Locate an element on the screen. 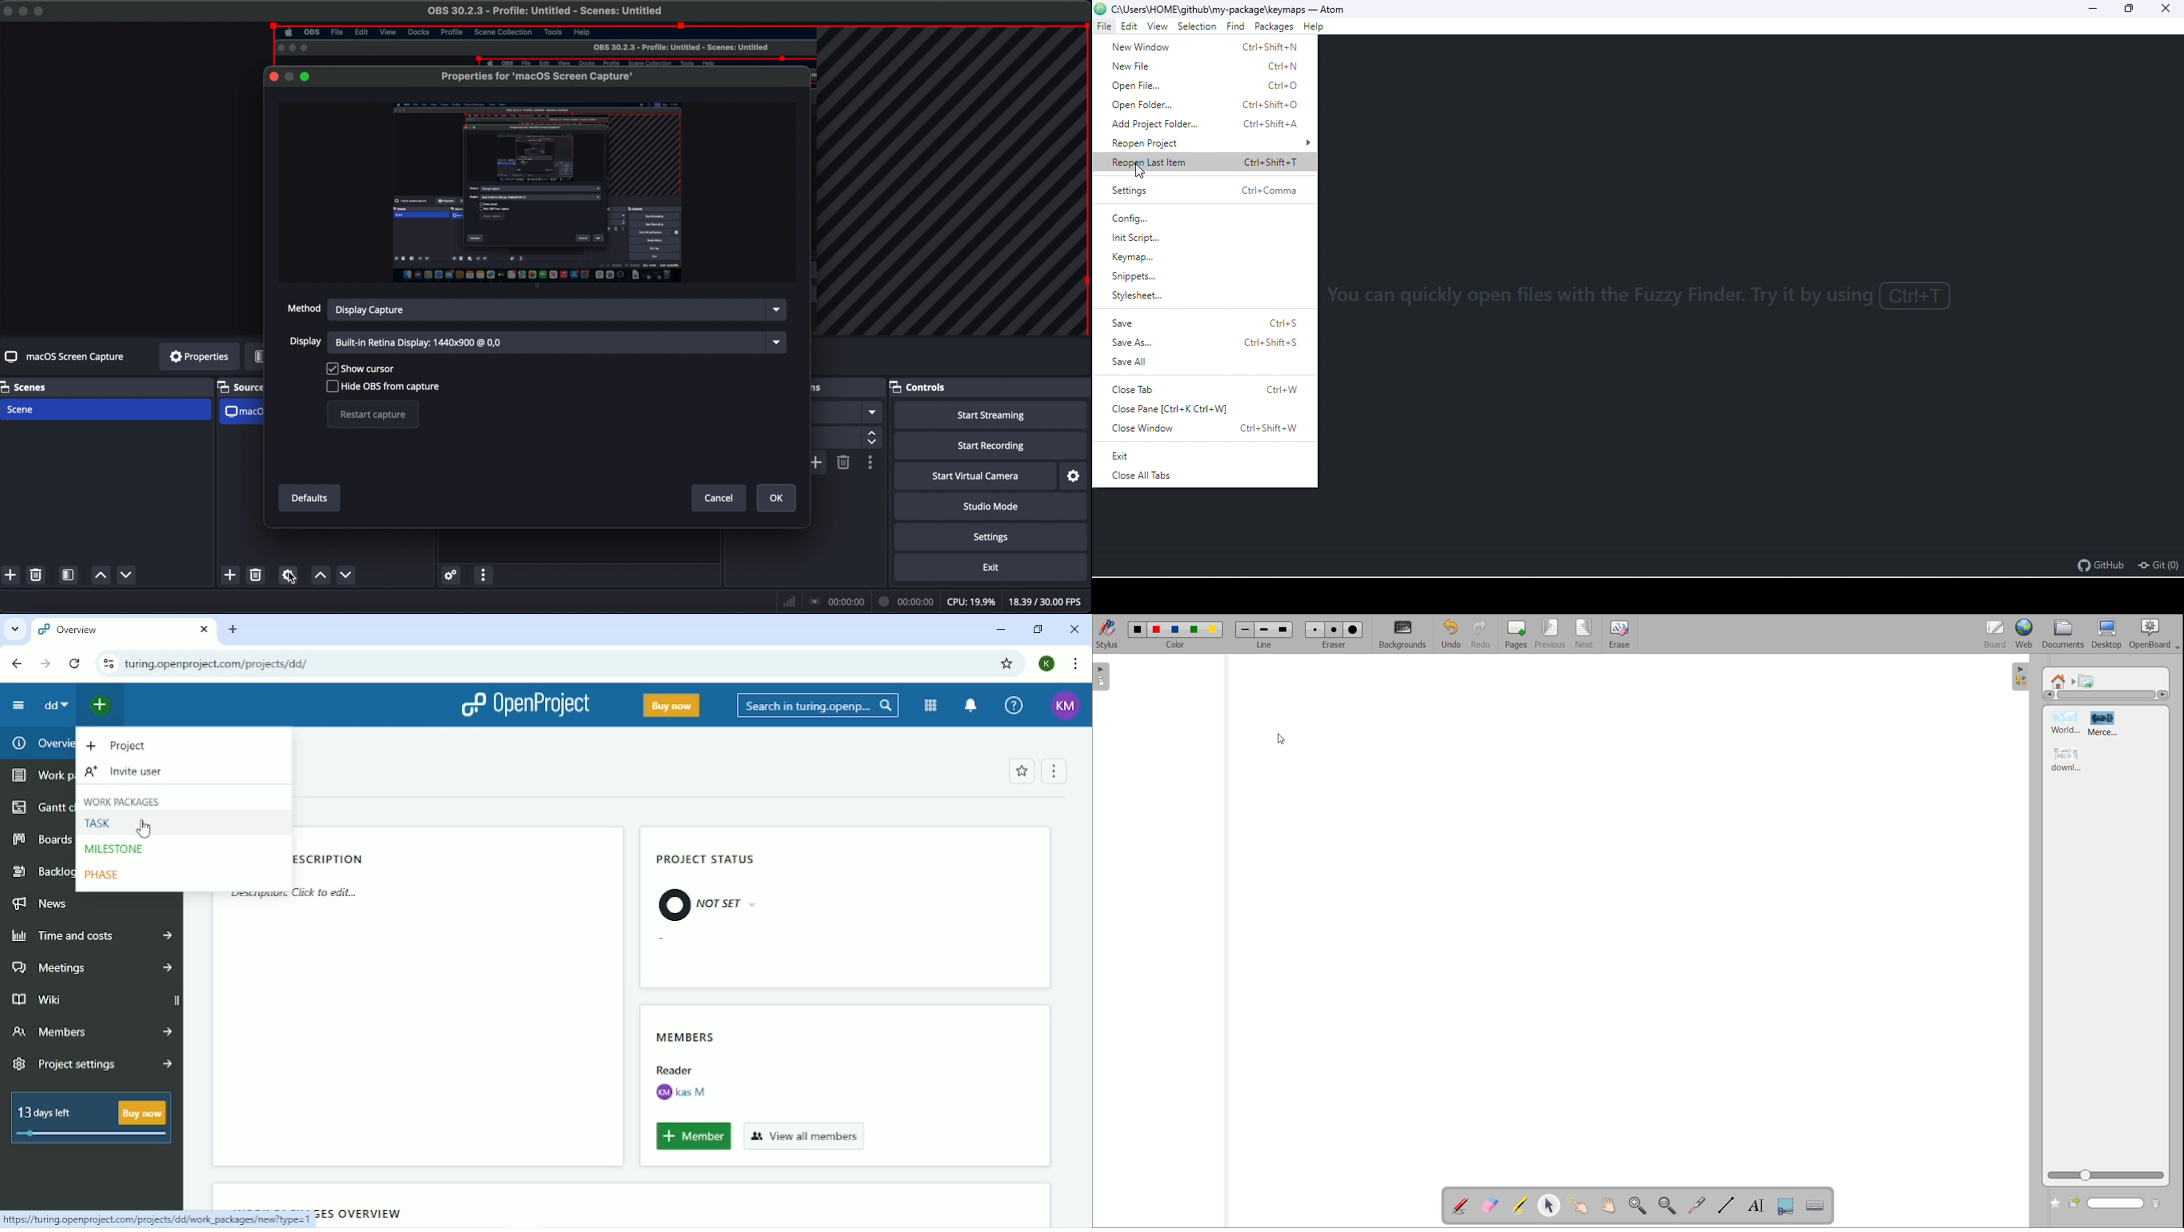  move source(s) up is located at coordinates (346, 575).